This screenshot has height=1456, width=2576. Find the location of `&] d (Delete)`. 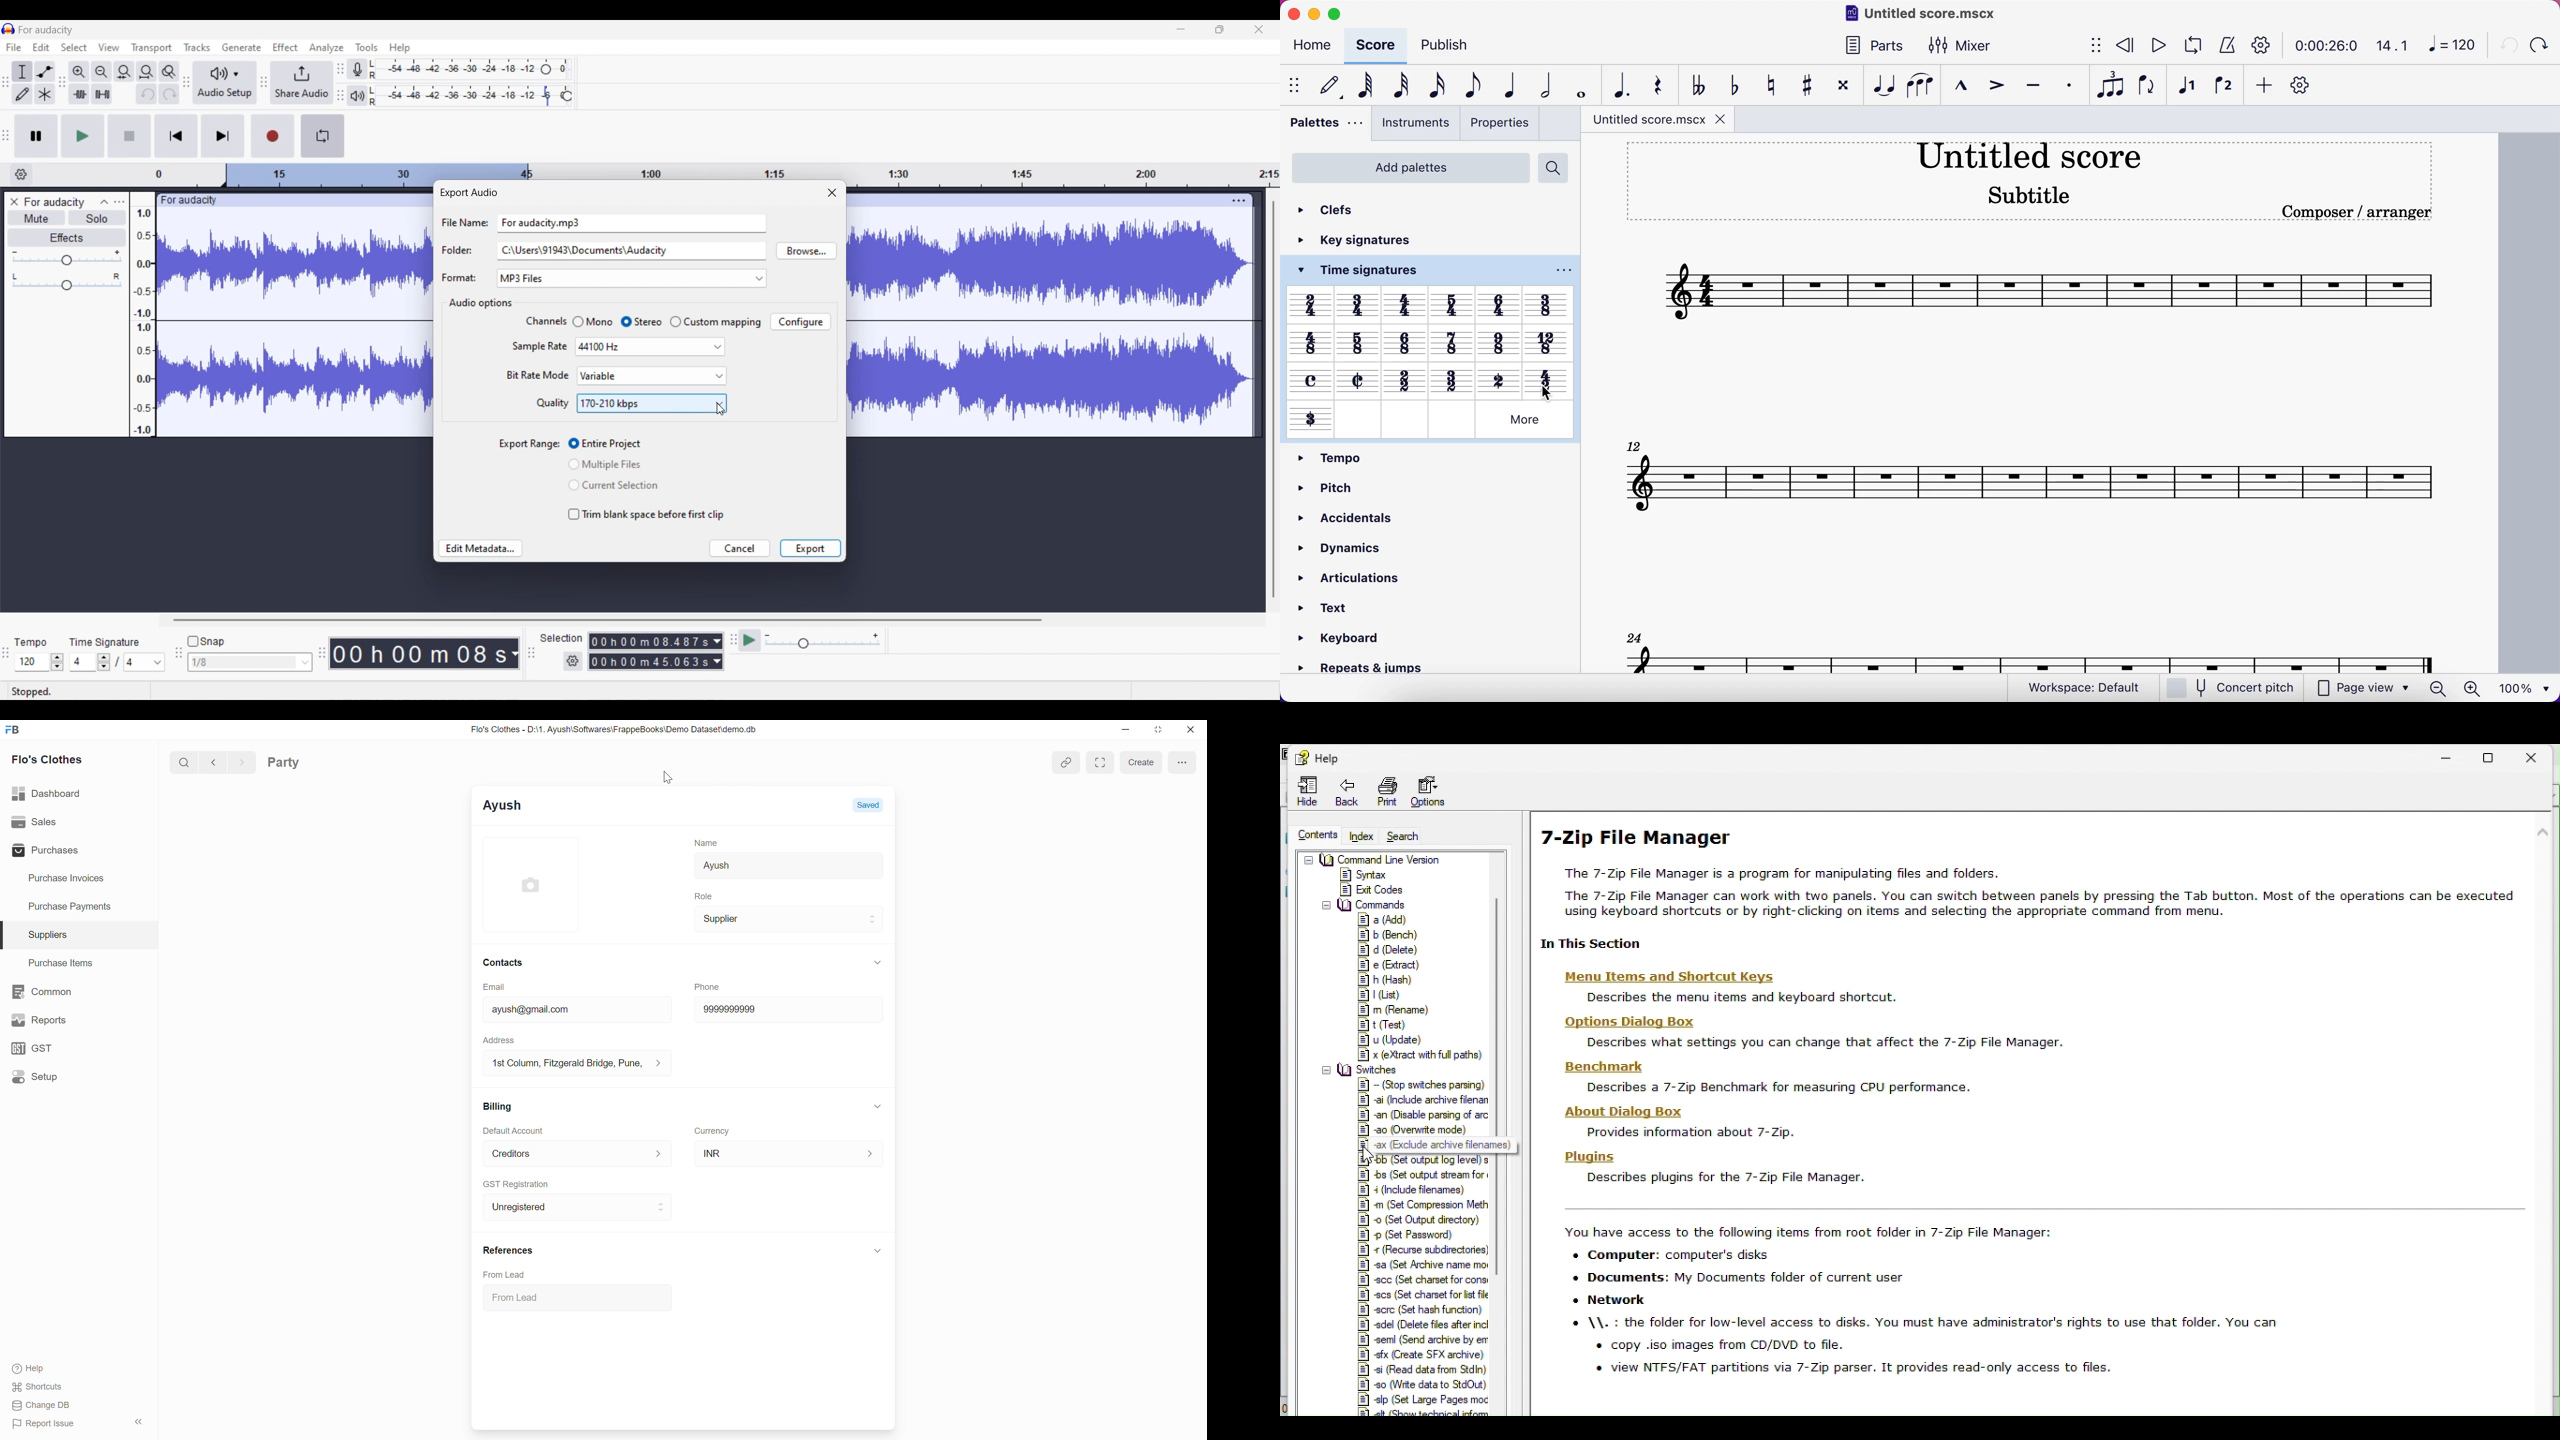

&] d (Delete) is located at coordinates (1390, 951).